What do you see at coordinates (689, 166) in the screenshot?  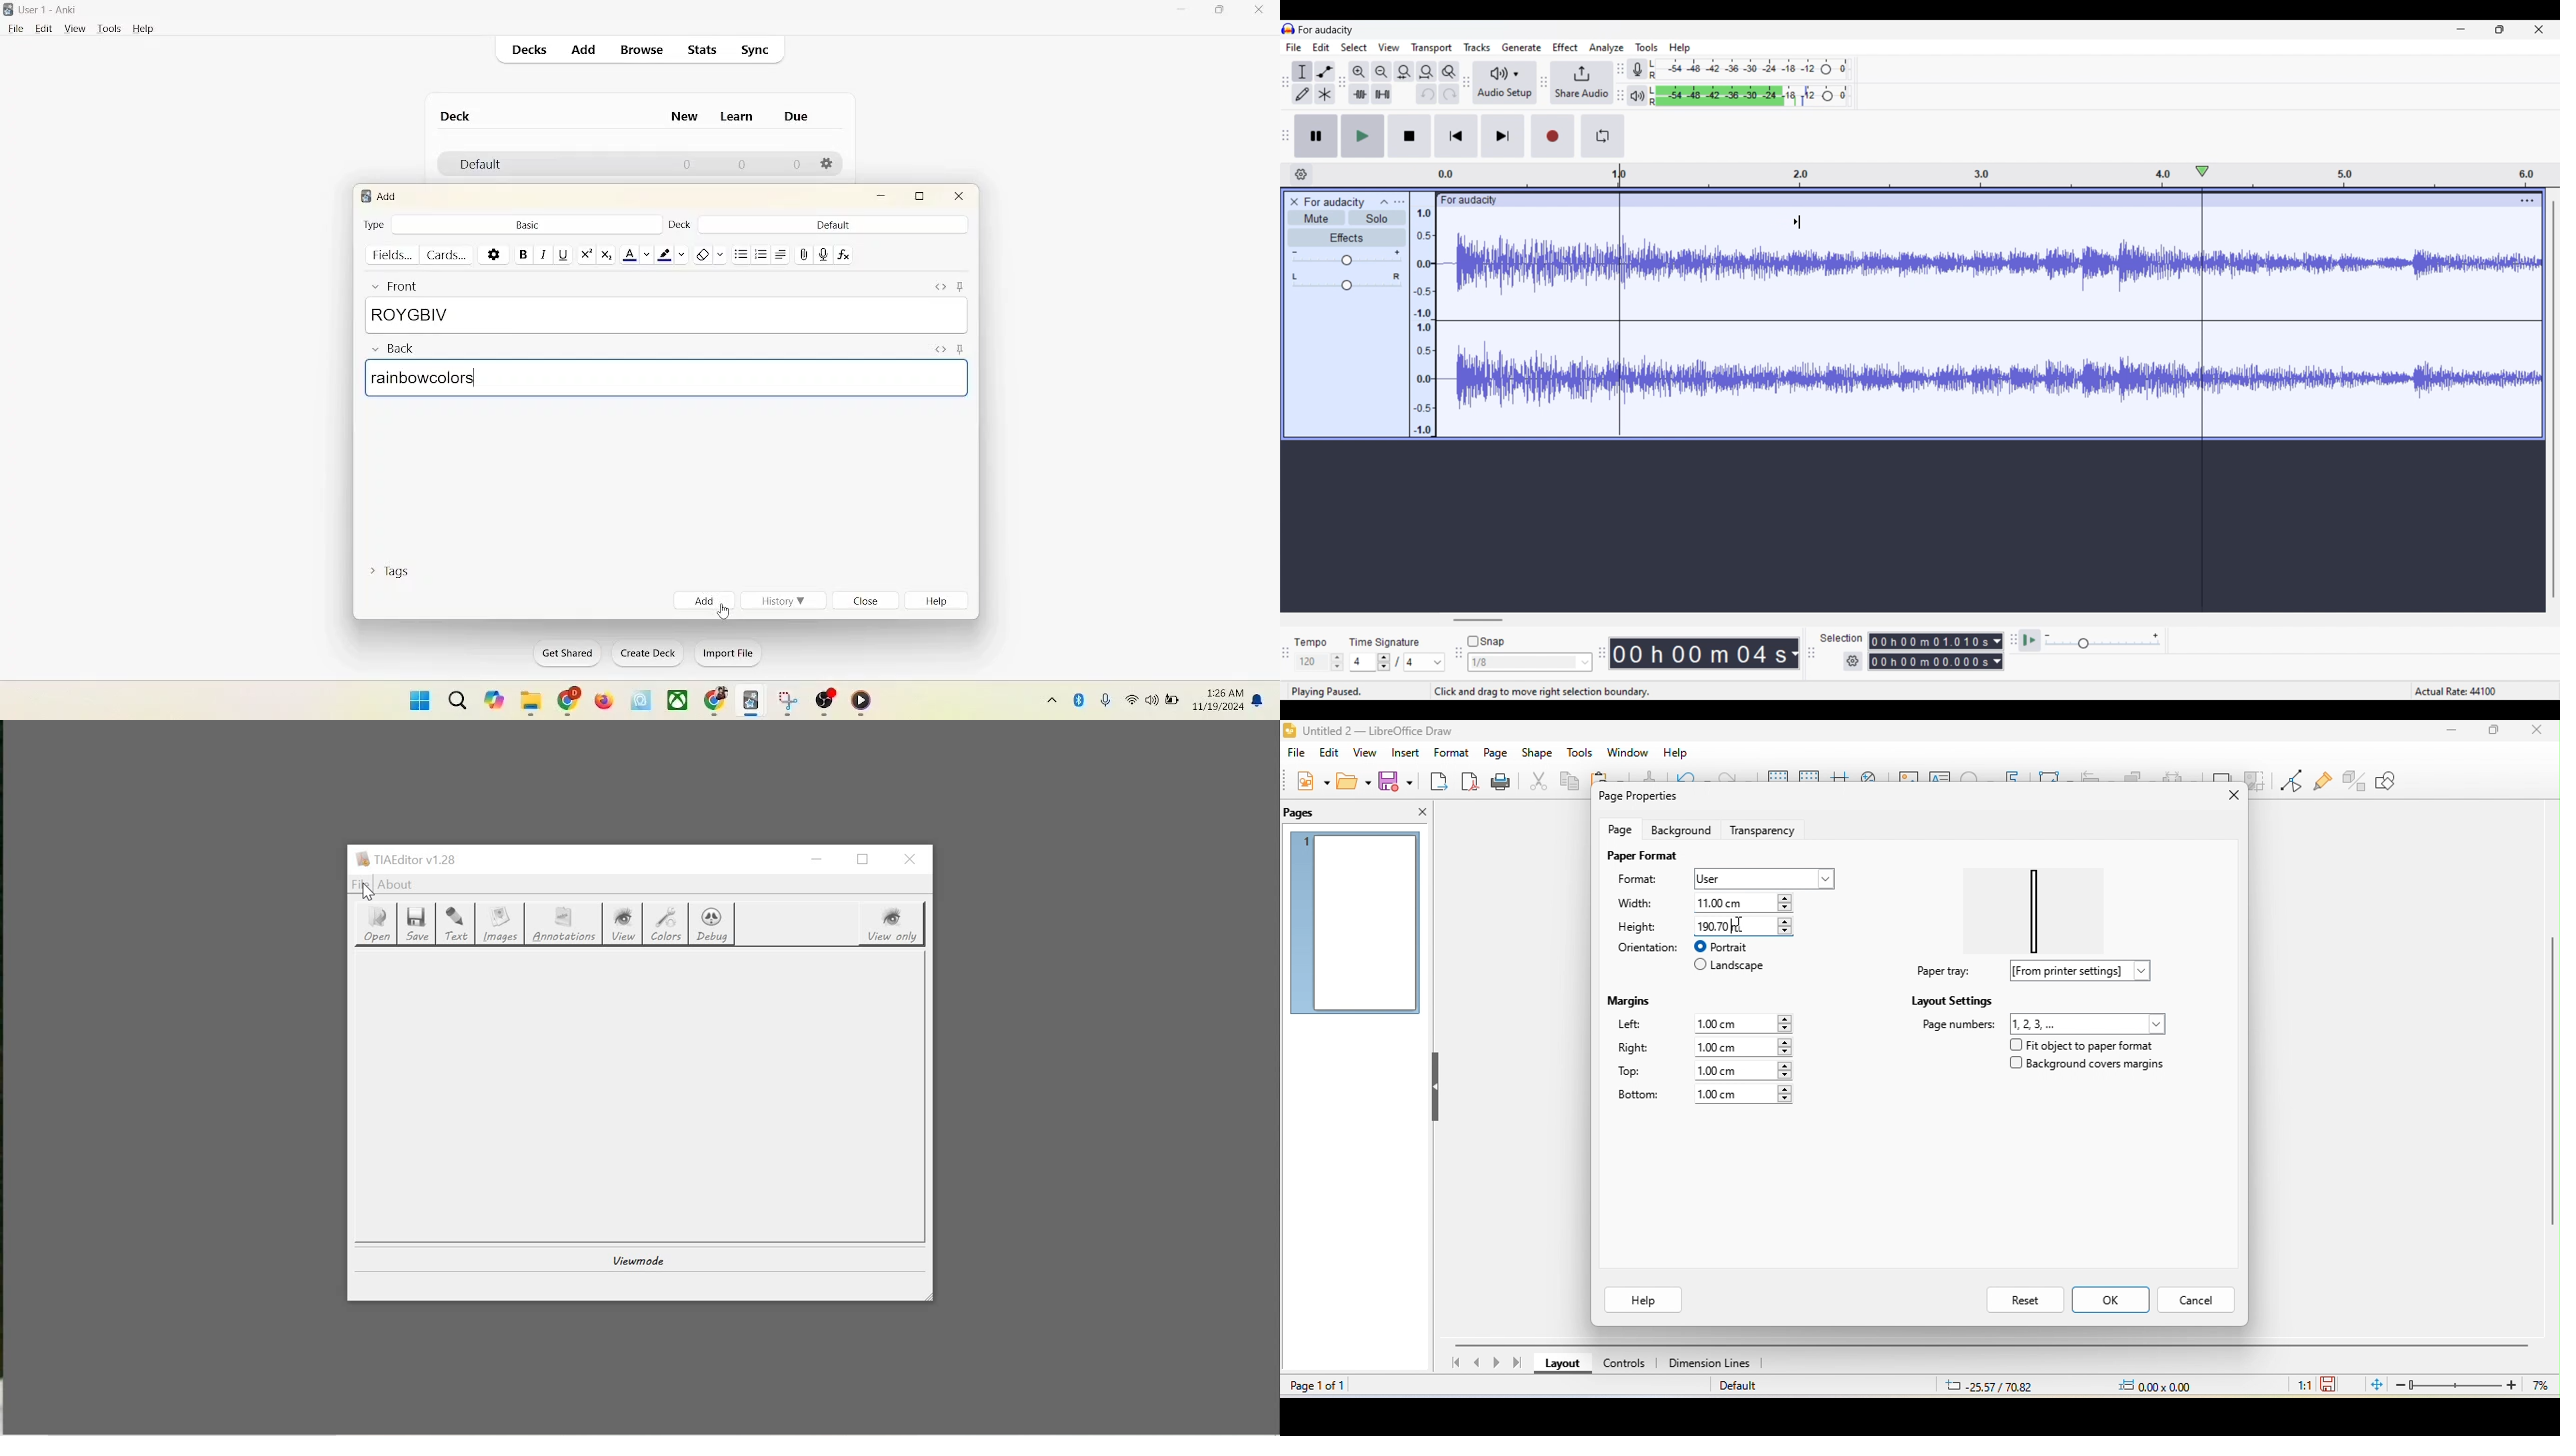 I see `` at bounding box center [689, 166].